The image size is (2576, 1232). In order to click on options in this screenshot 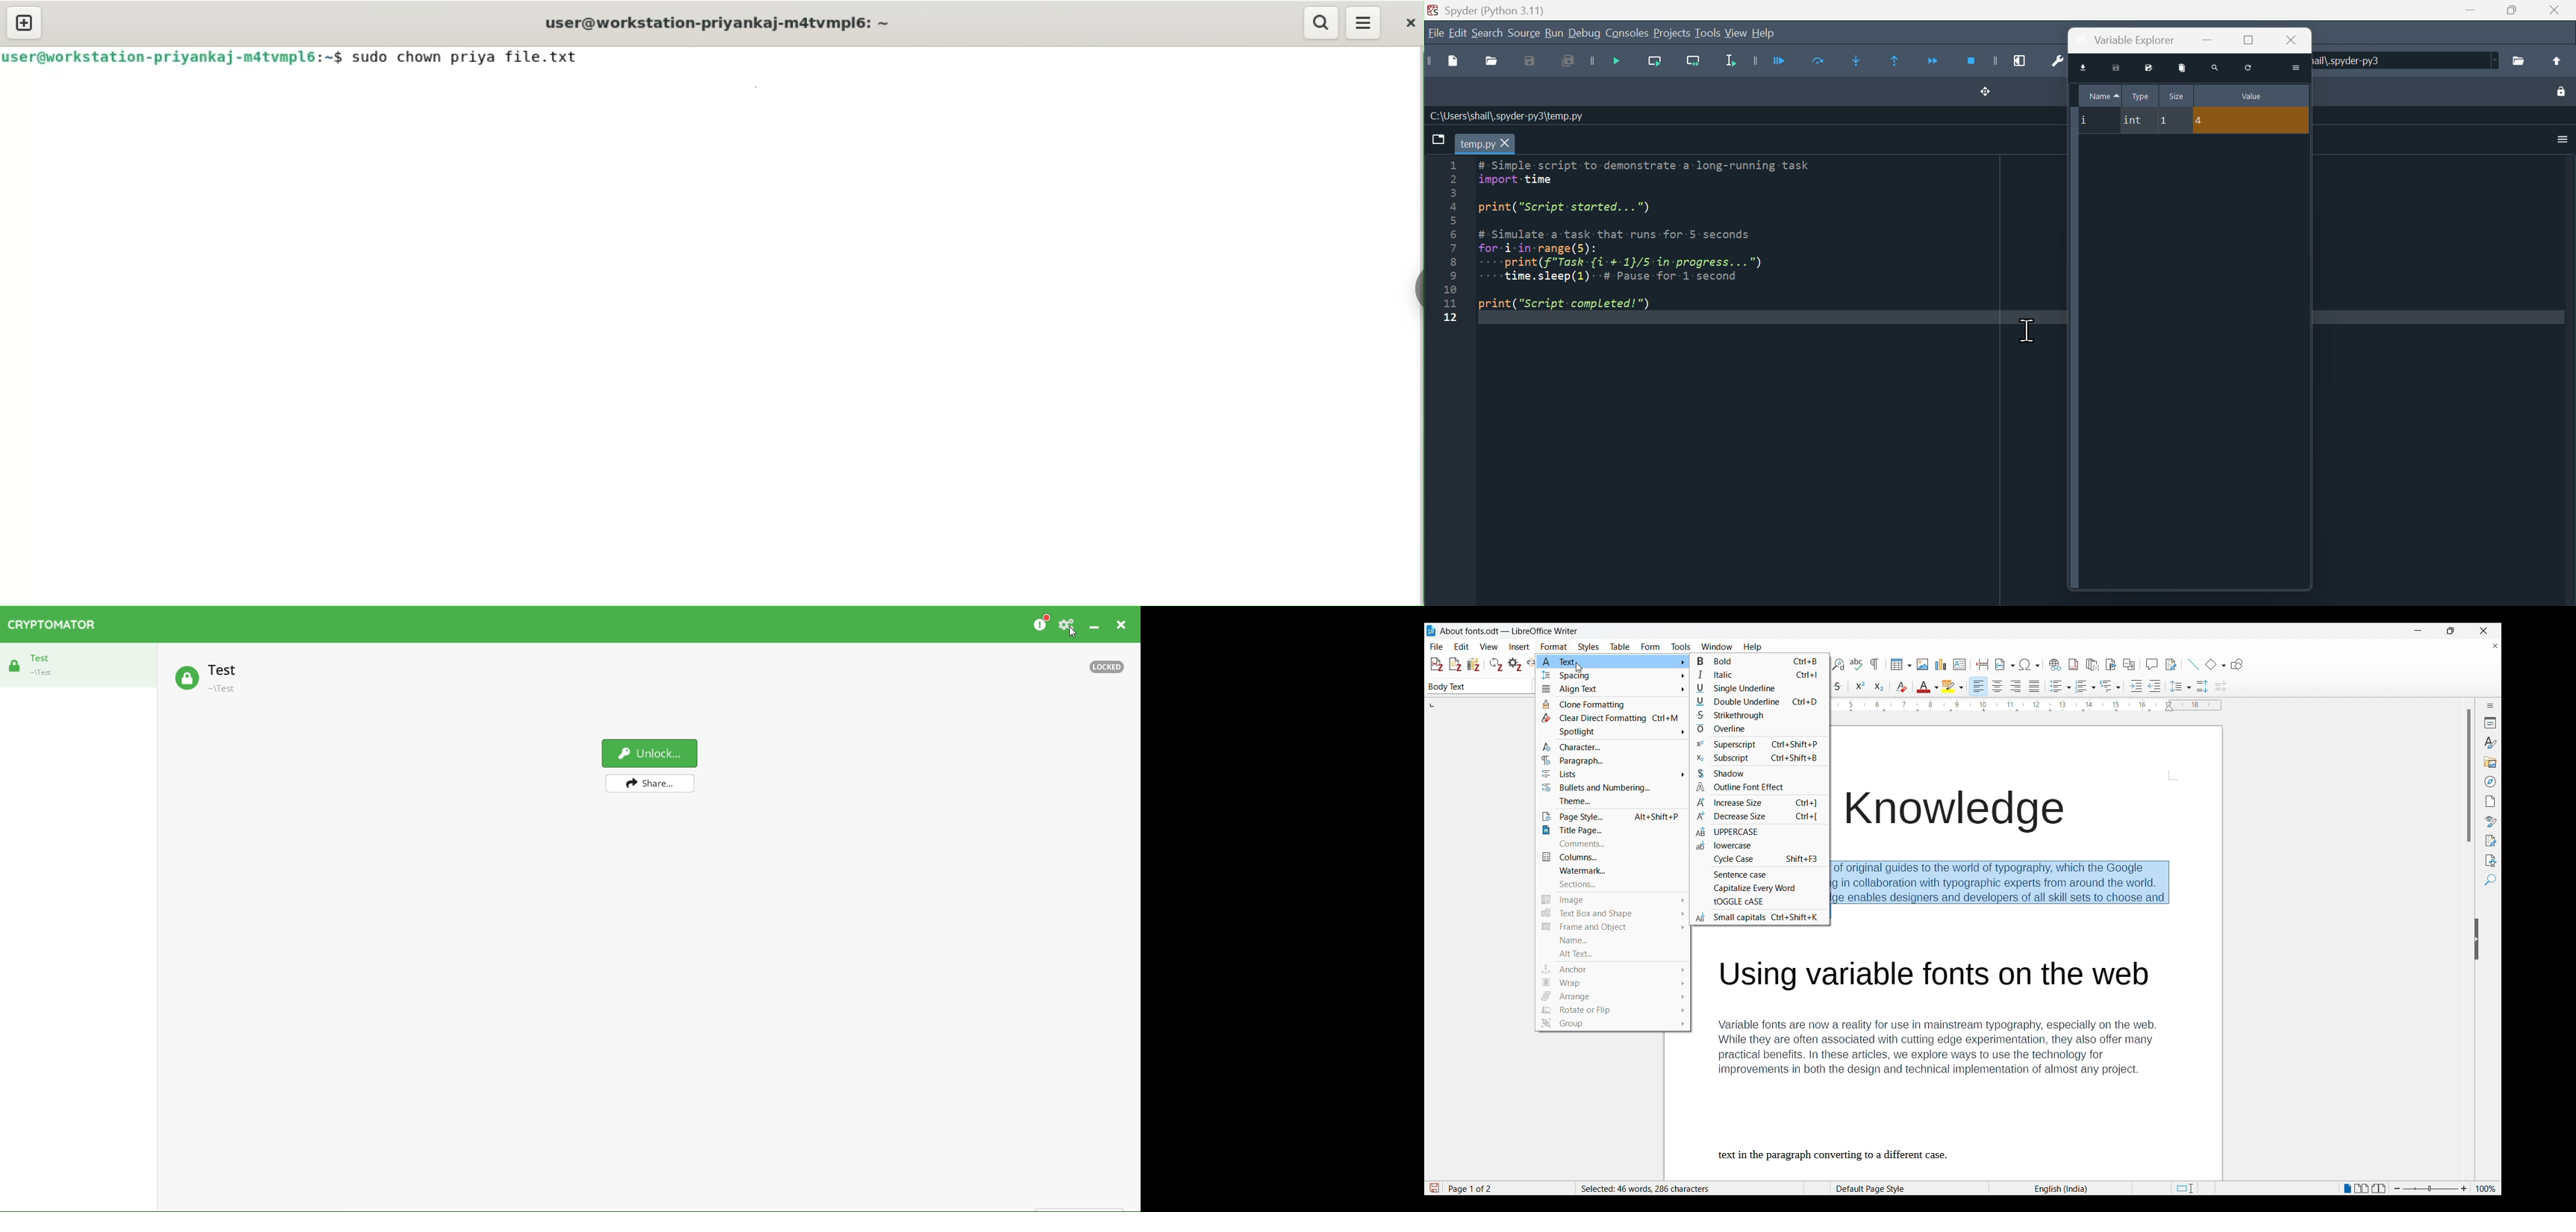, I will do `click(2297, 68)`.